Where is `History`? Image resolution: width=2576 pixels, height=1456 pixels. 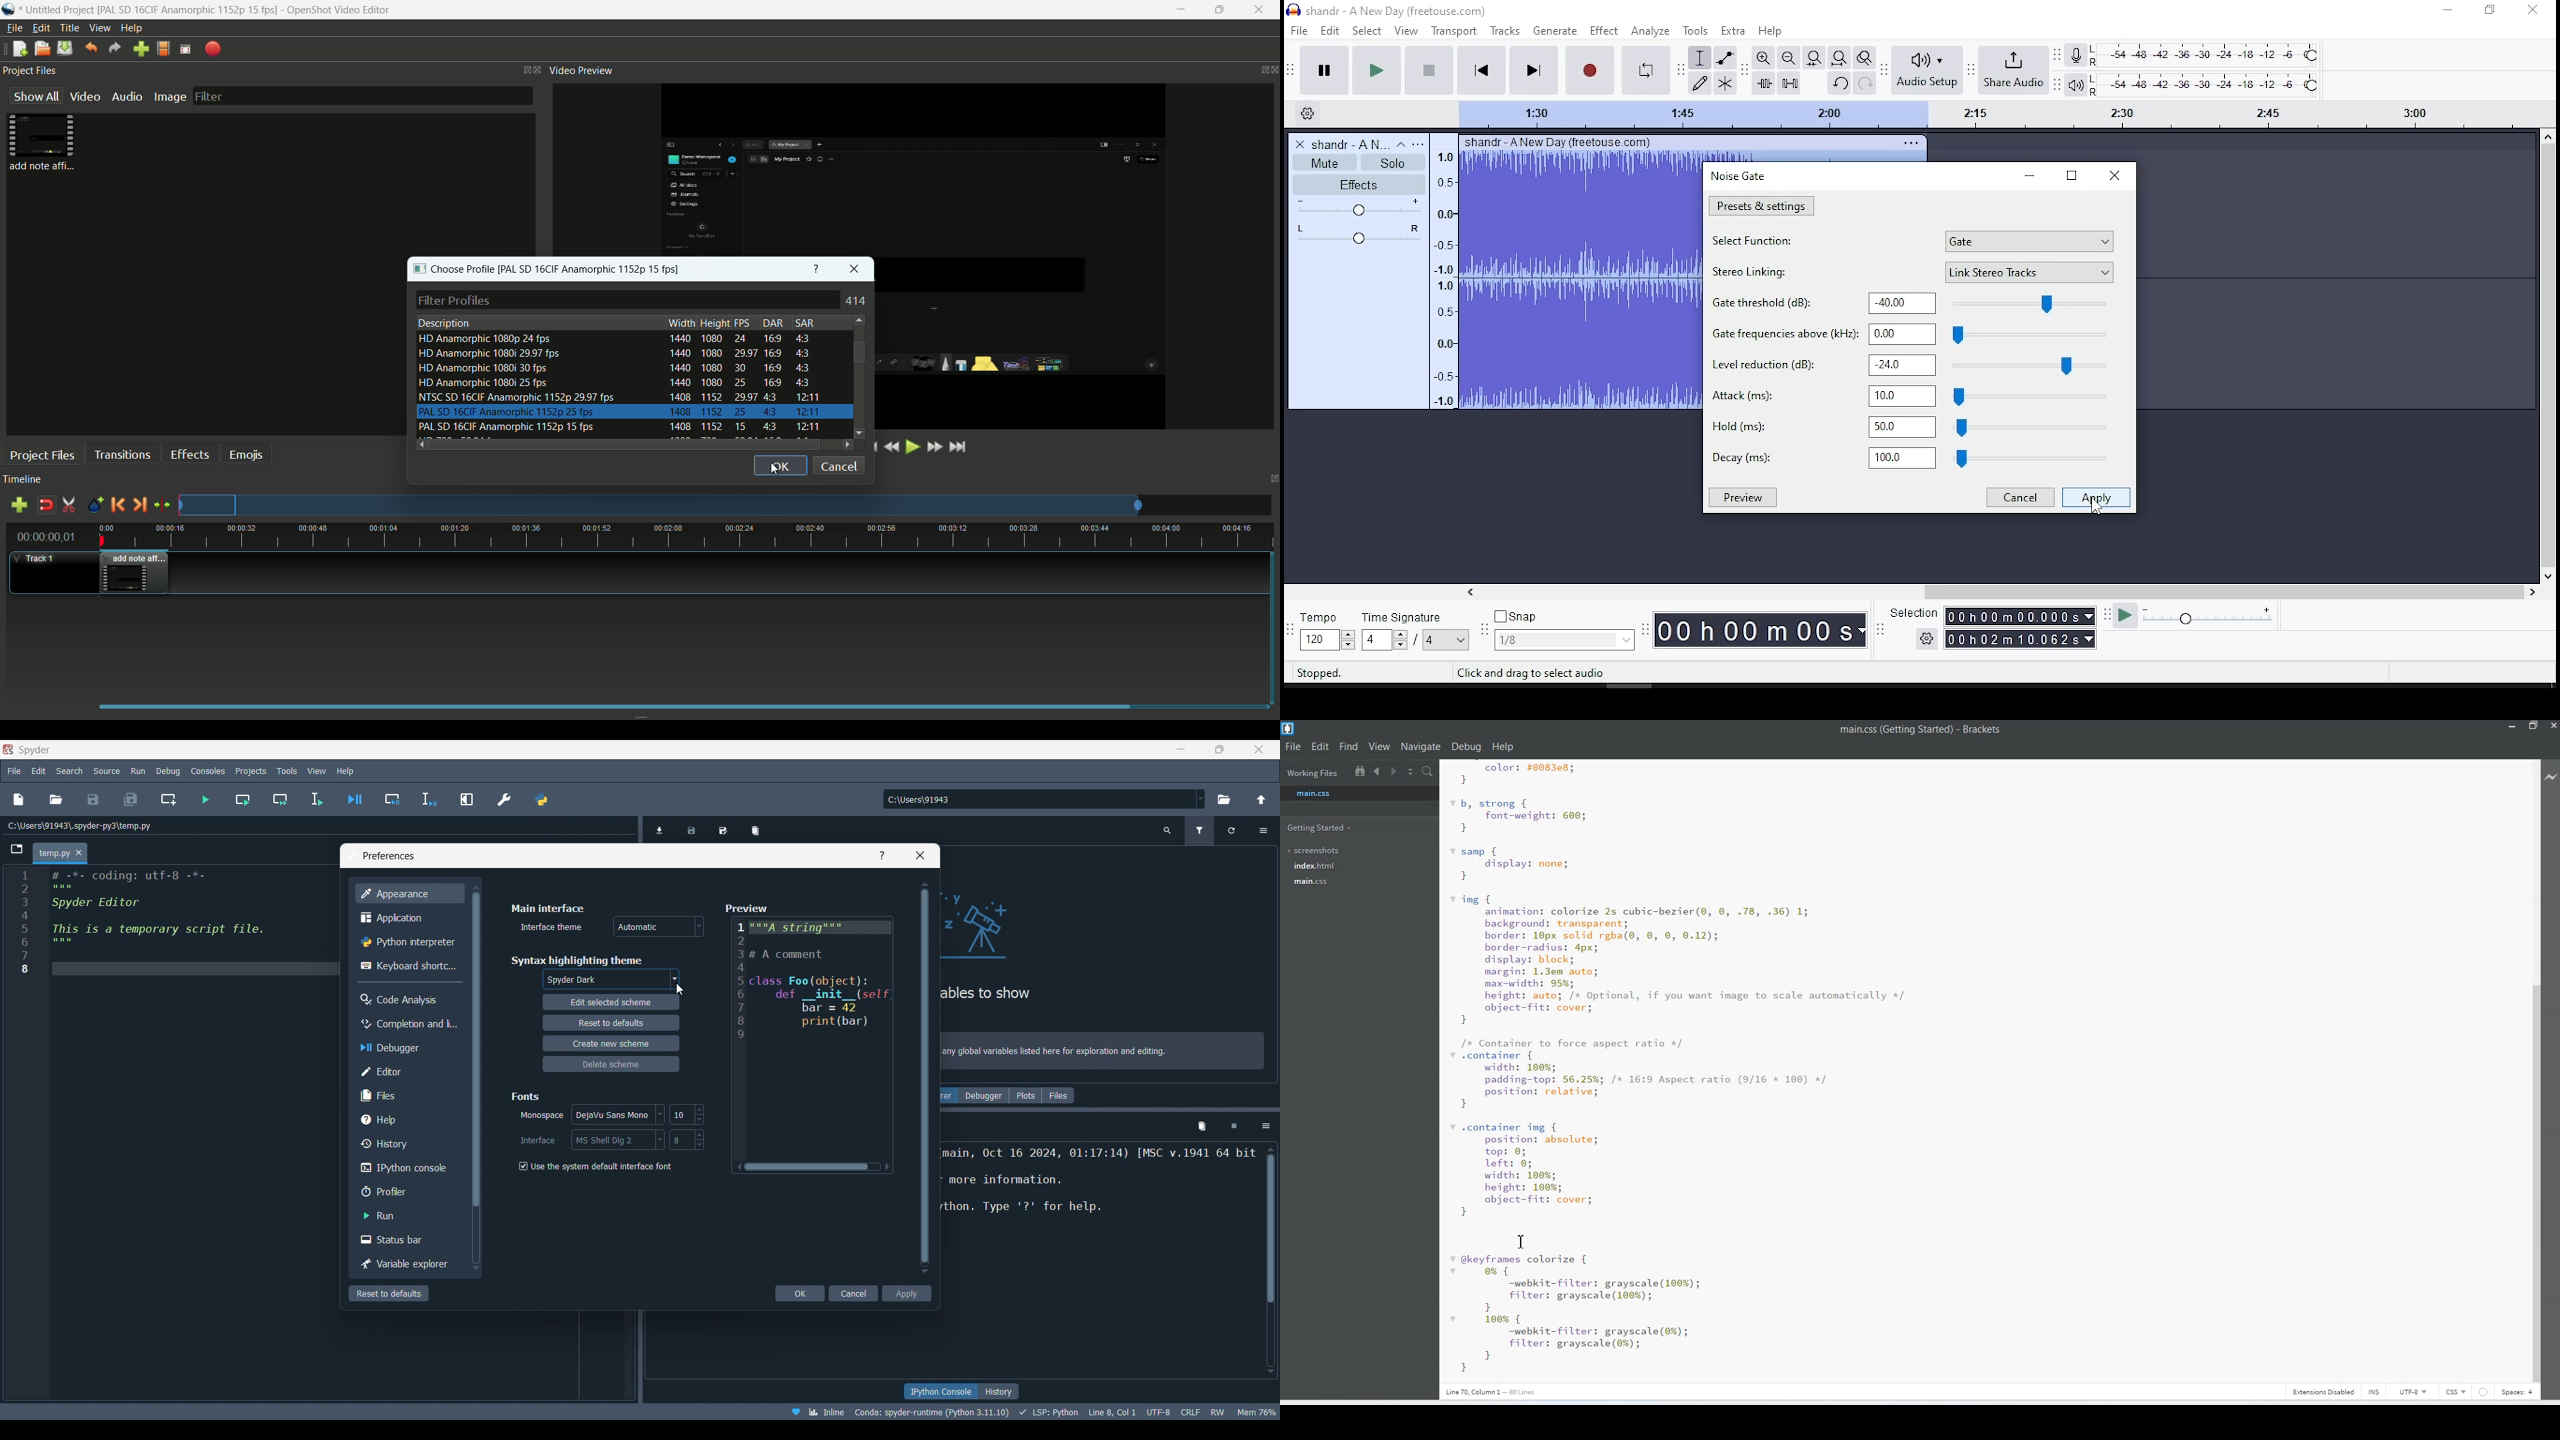 History is located at coordinates (999, 1391).